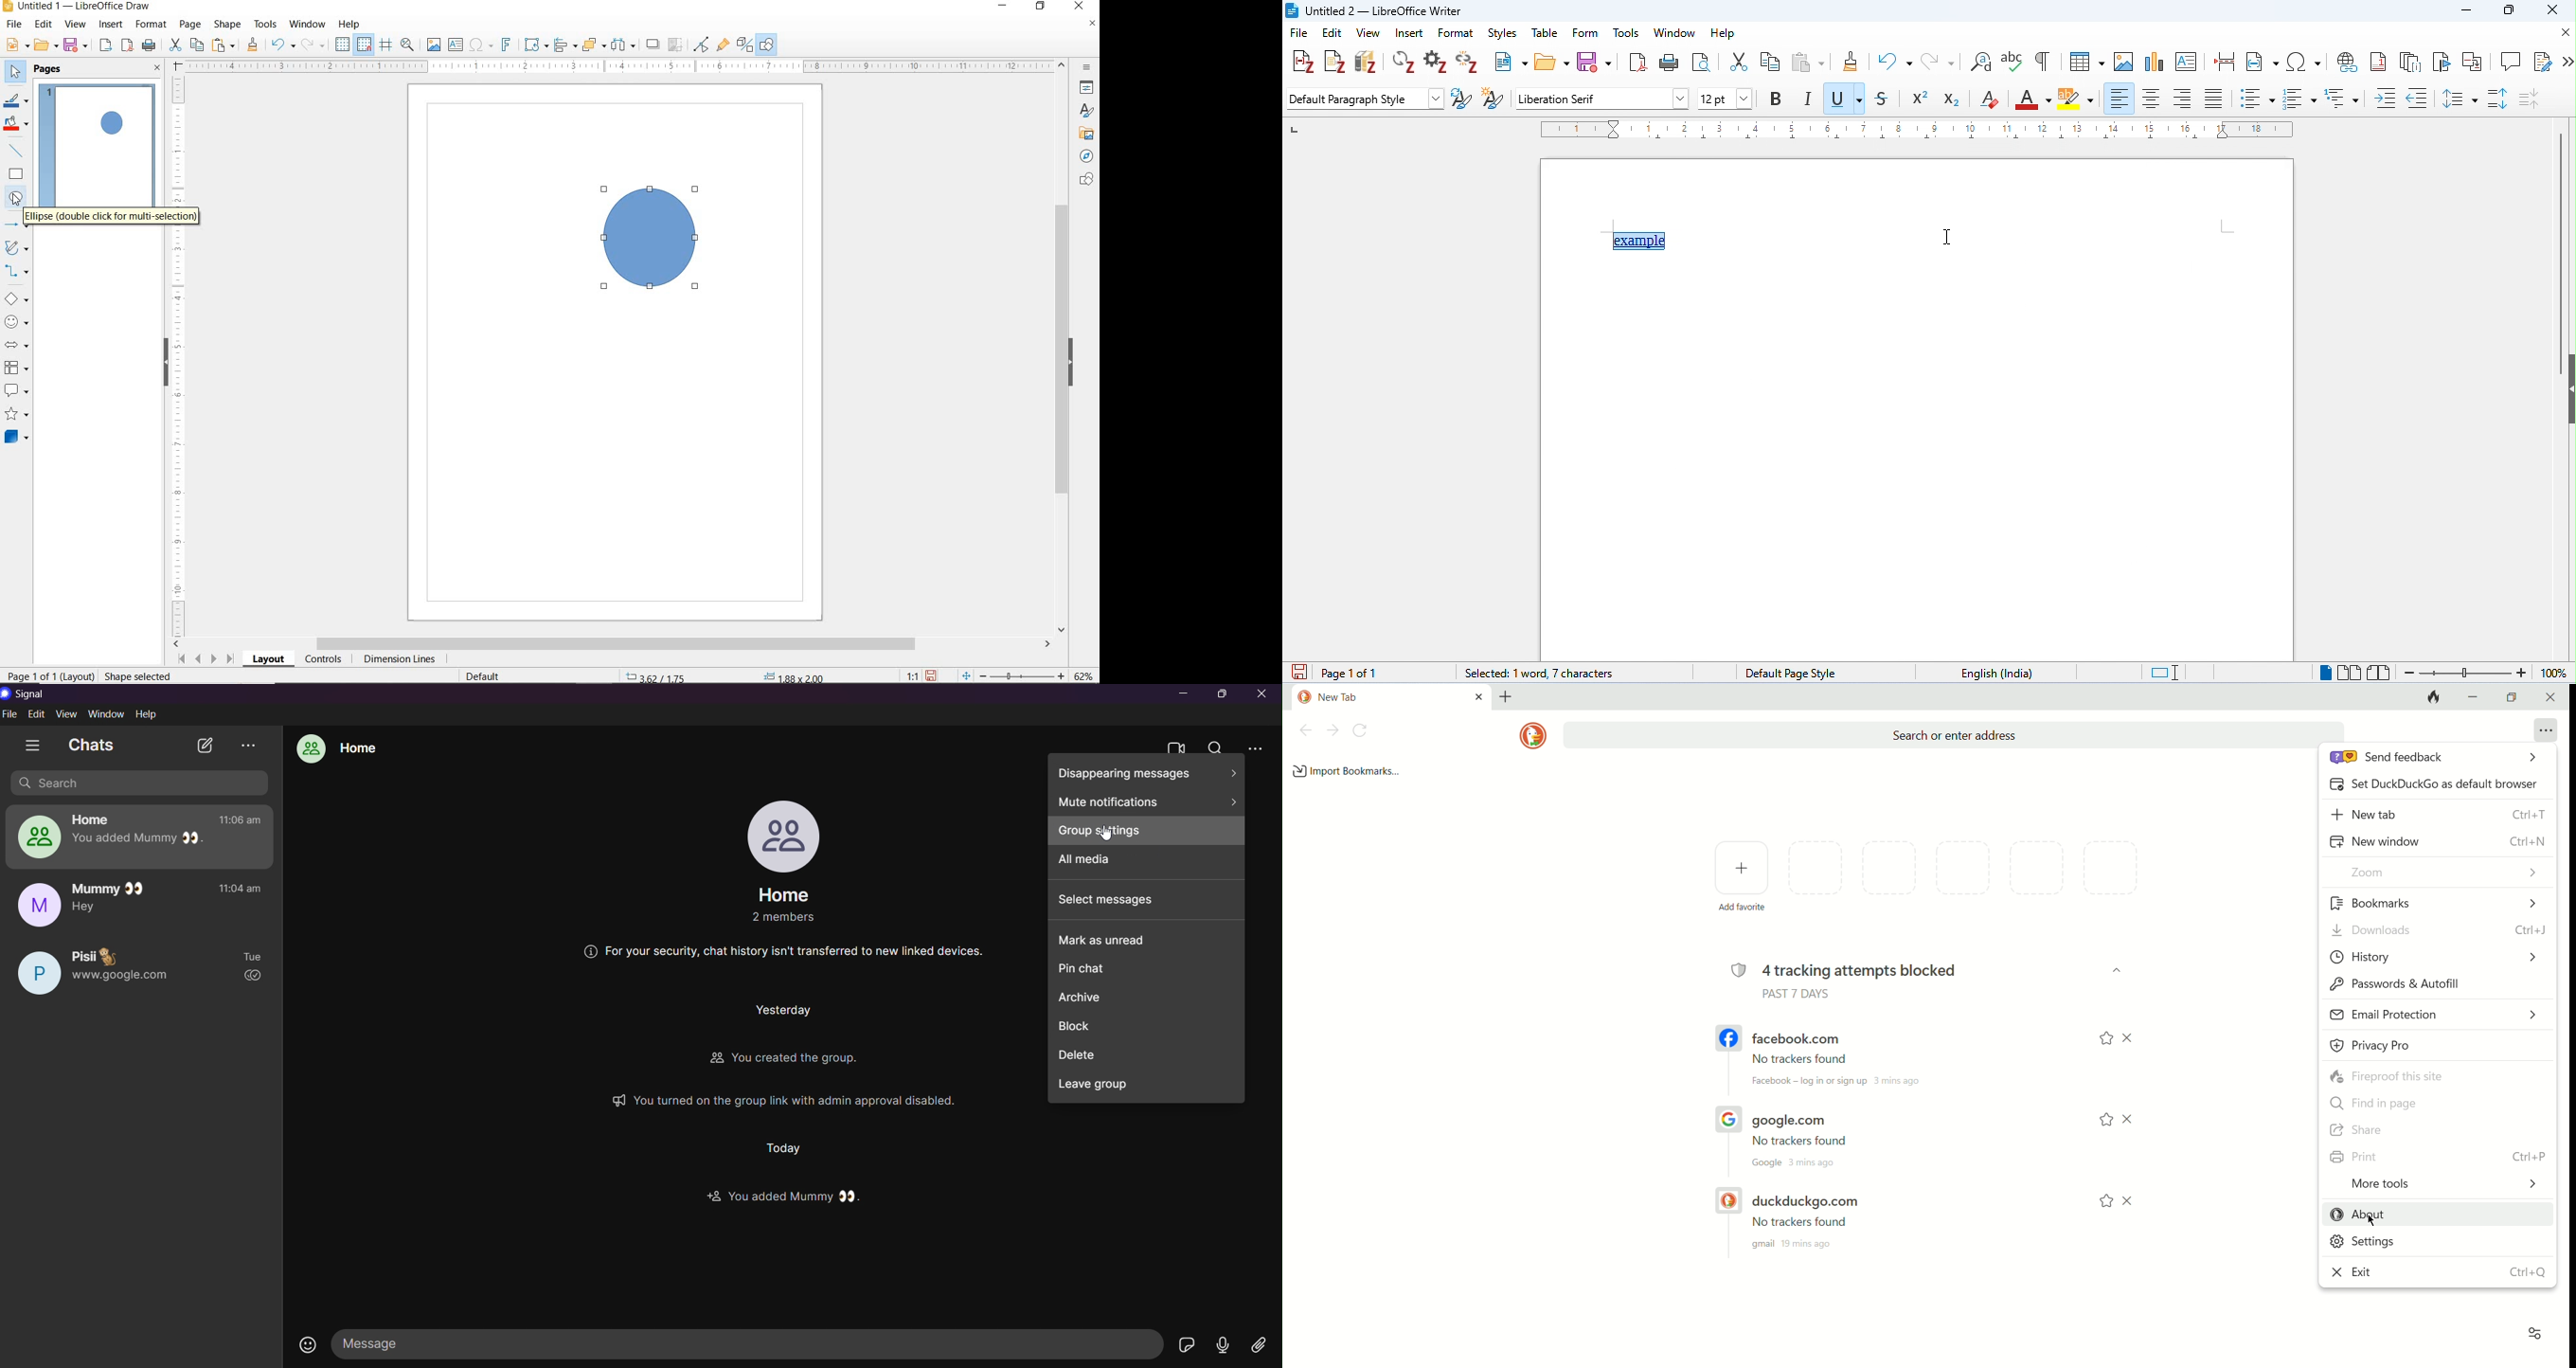  I want to click on CONNECTORS, so click(17, 271).